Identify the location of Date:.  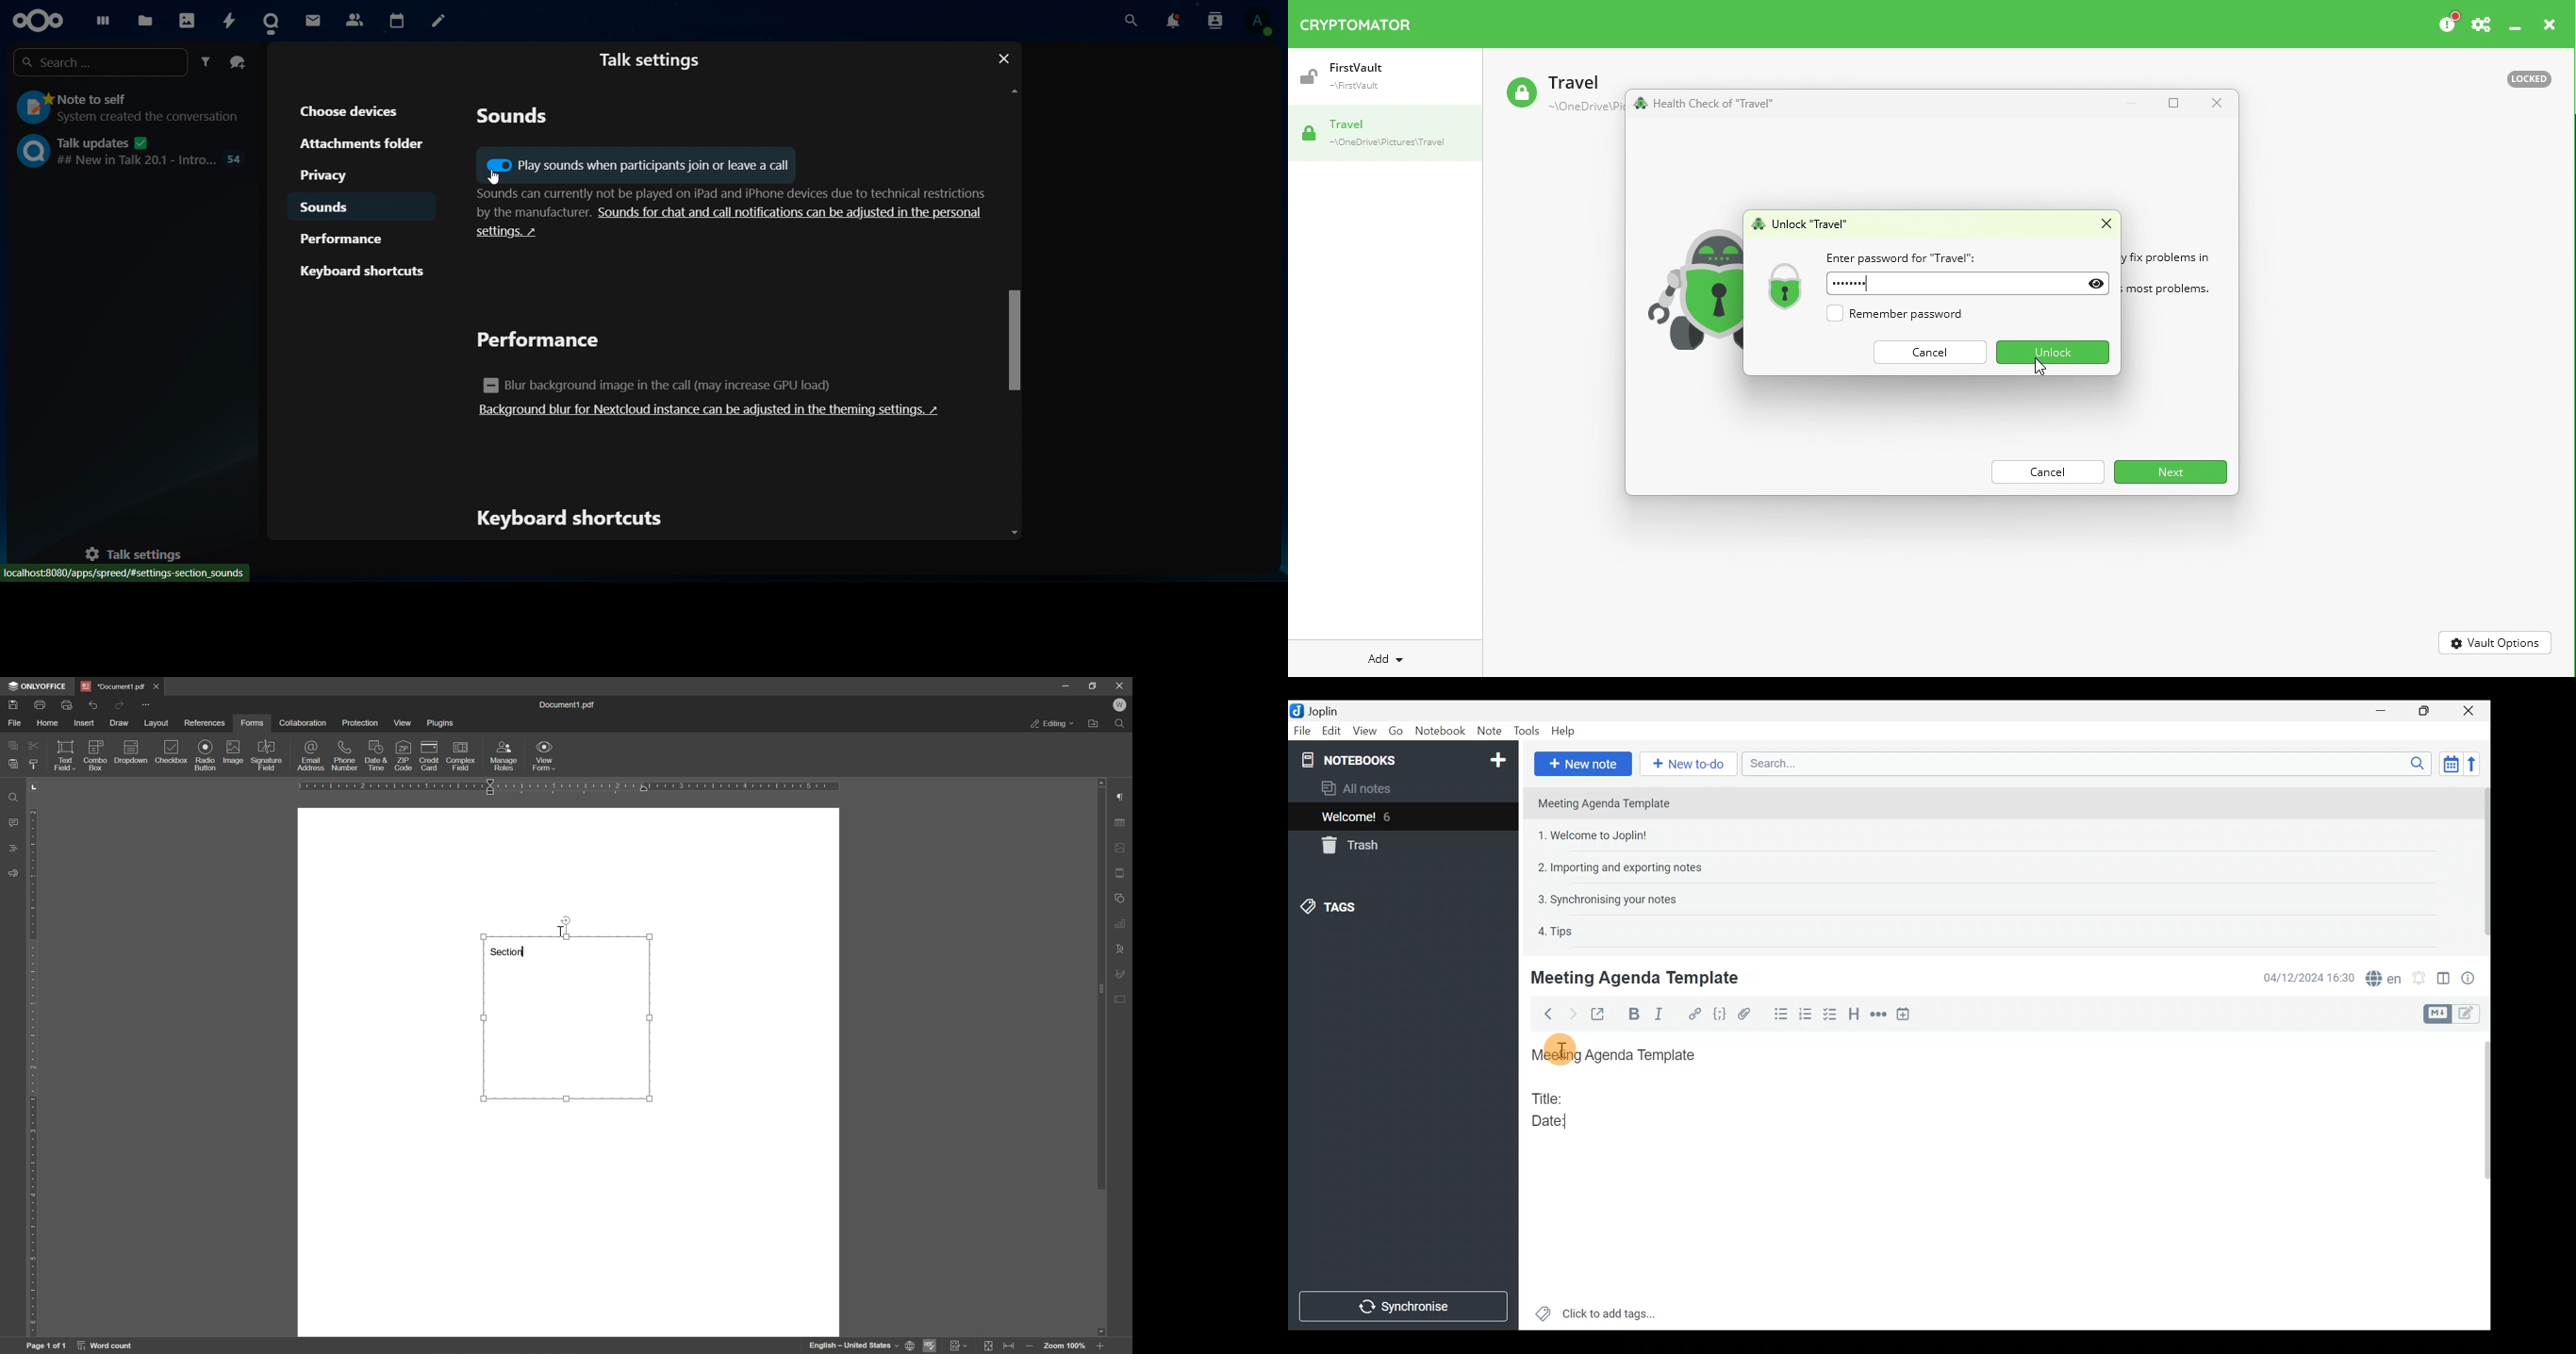
(1559, 1119).